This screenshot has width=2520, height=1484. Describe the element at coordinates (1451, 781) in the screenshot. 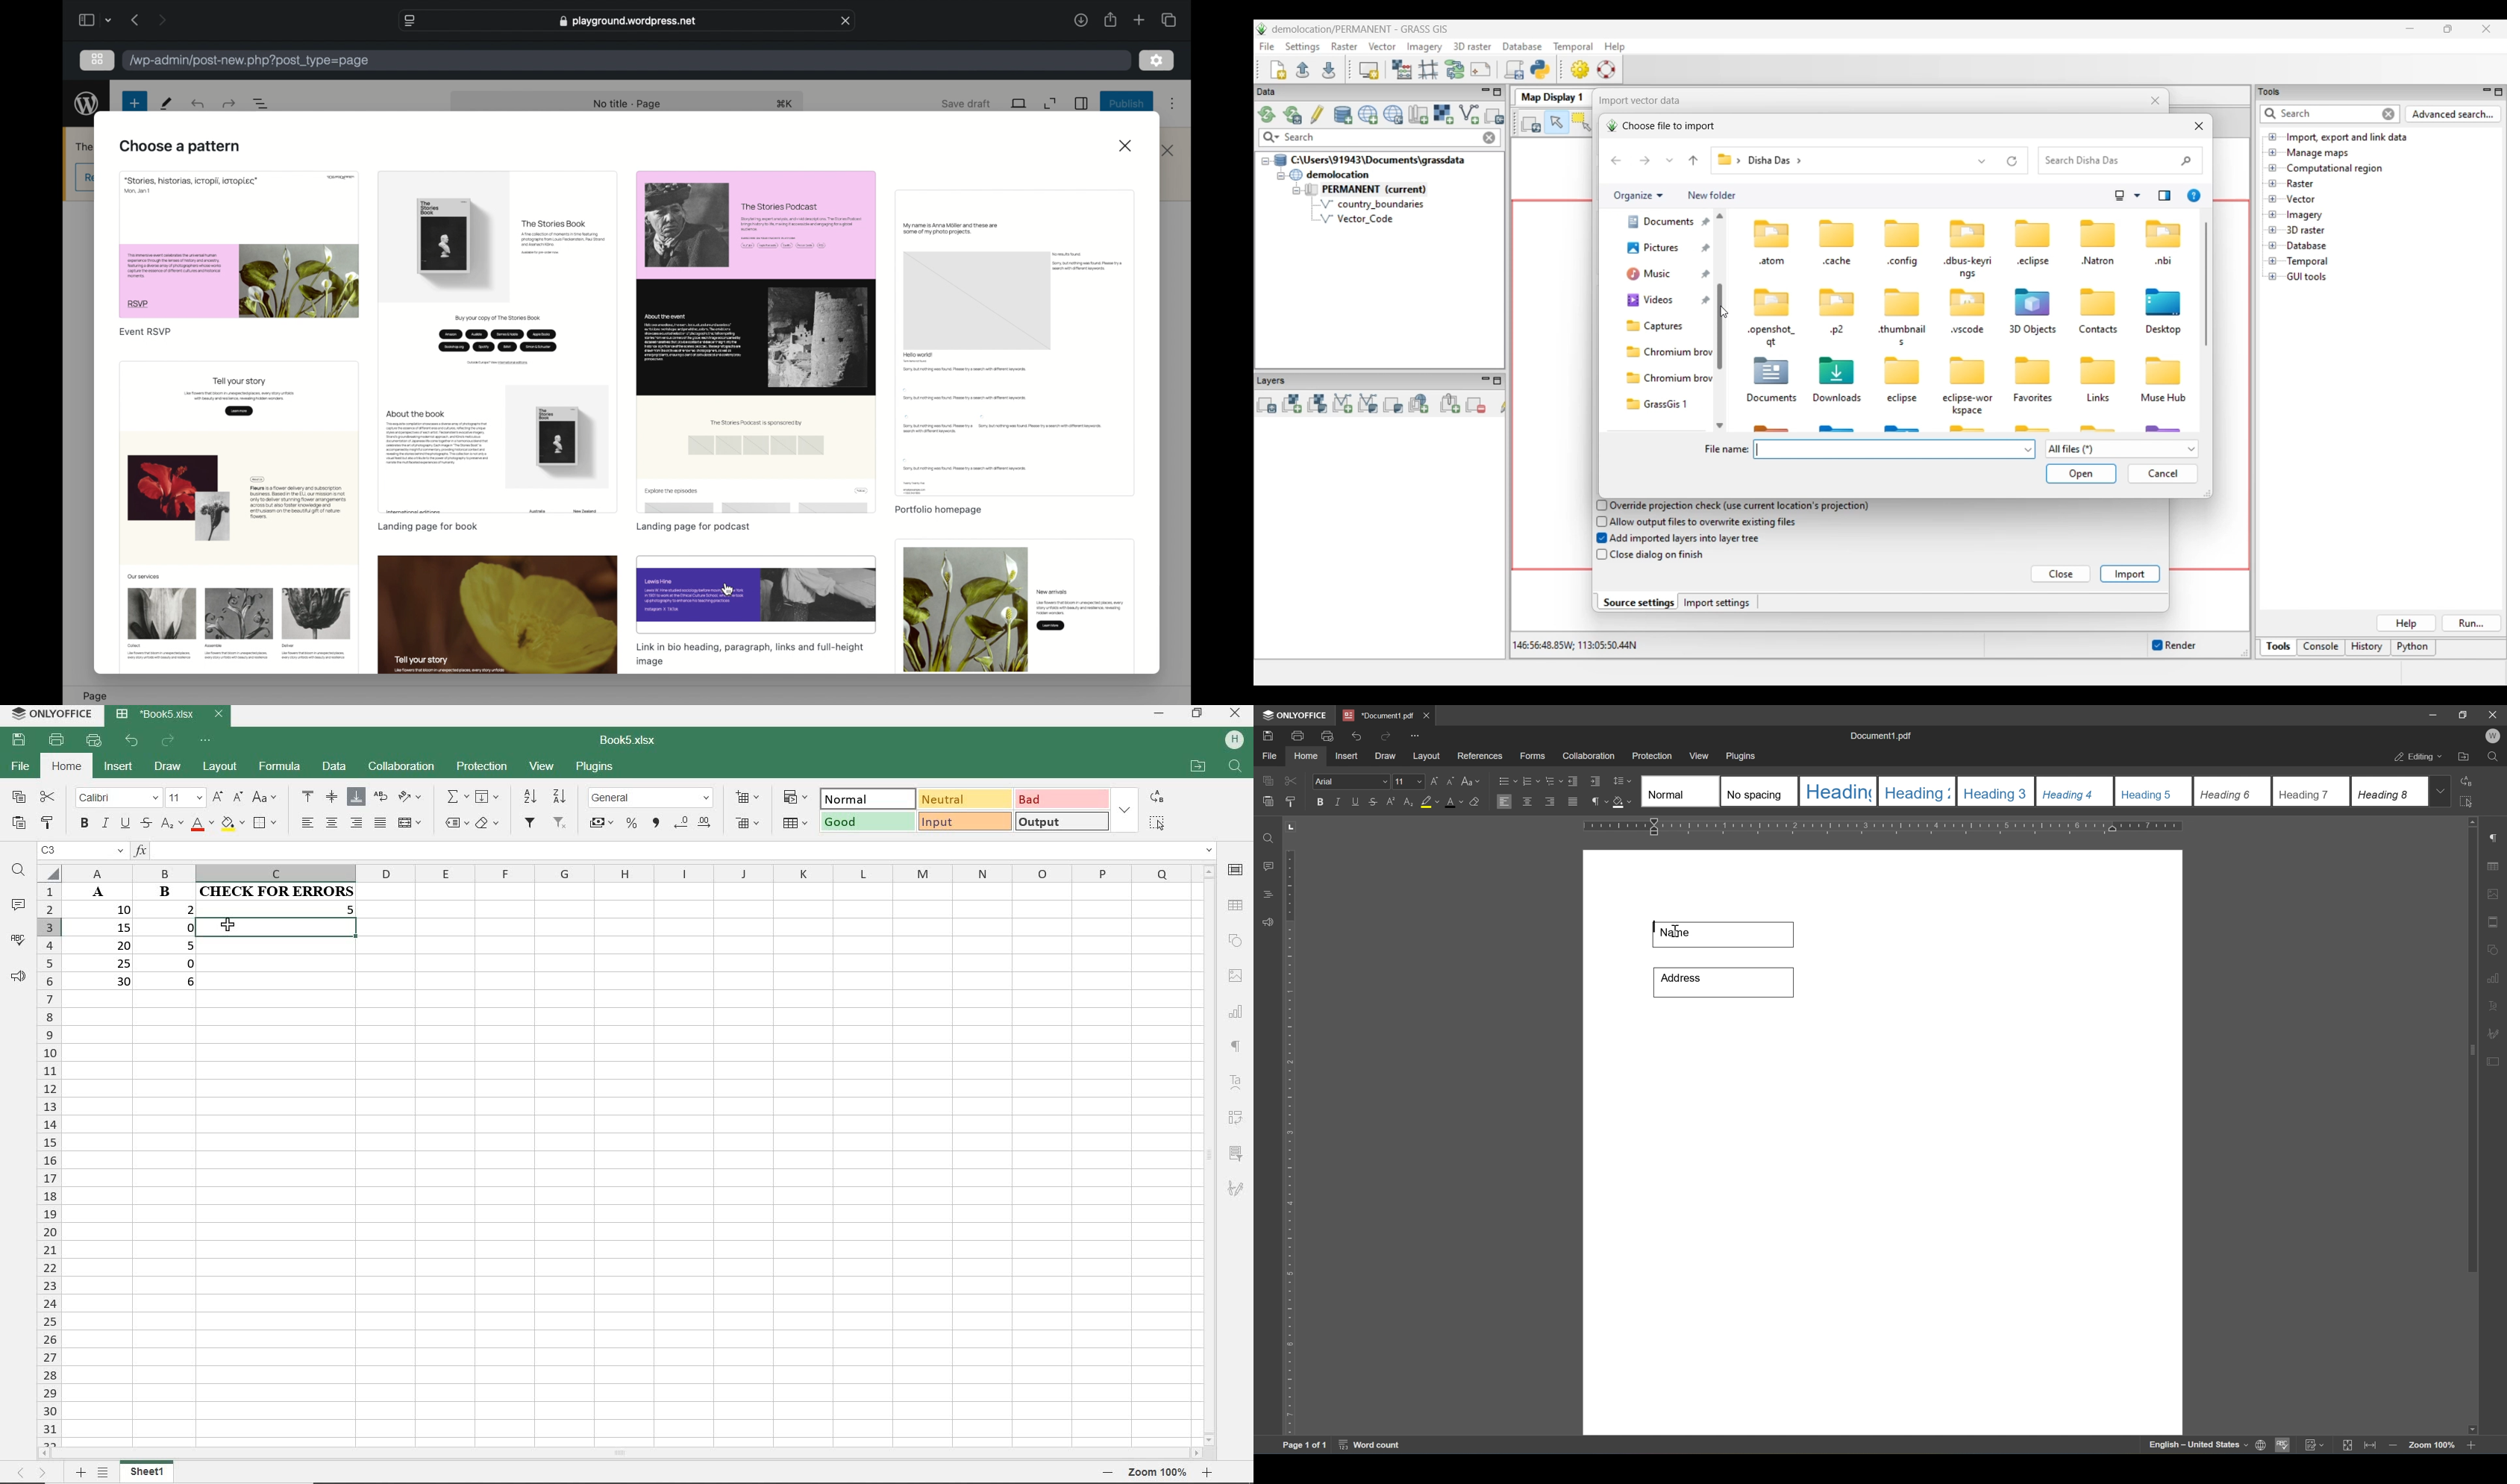

I see `decrement font size` at that location.